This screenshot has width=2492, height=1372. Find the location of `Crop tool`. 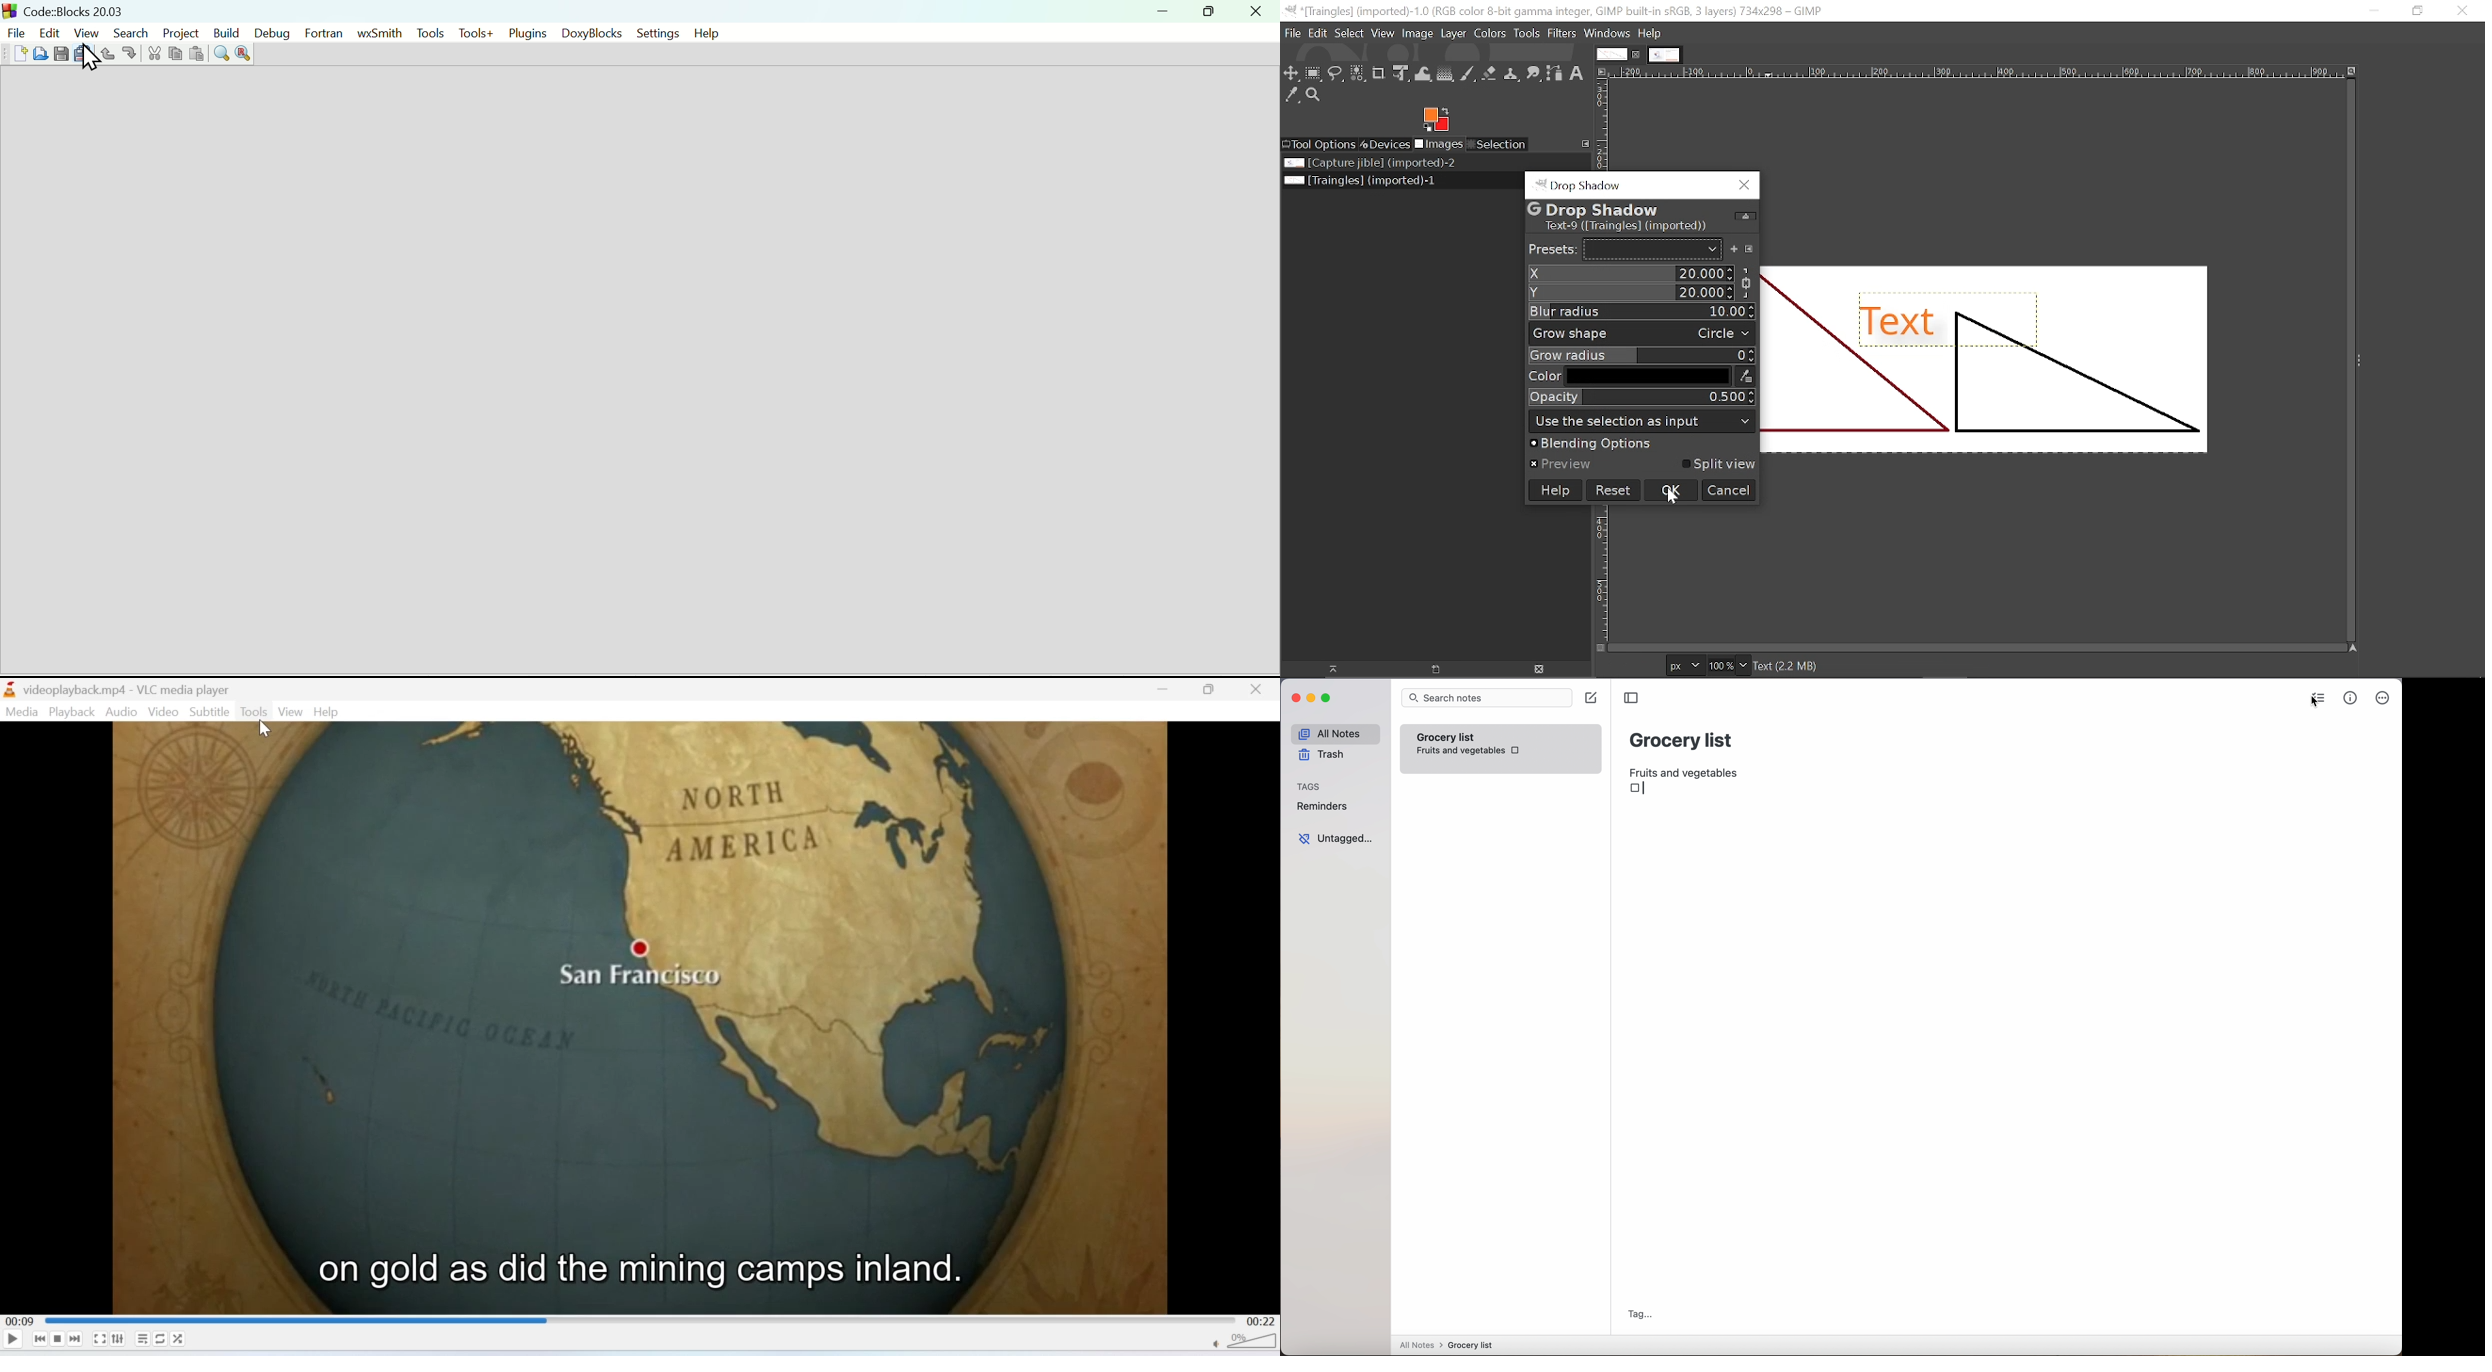

Crop tool is located at coordinates (1380, 74).